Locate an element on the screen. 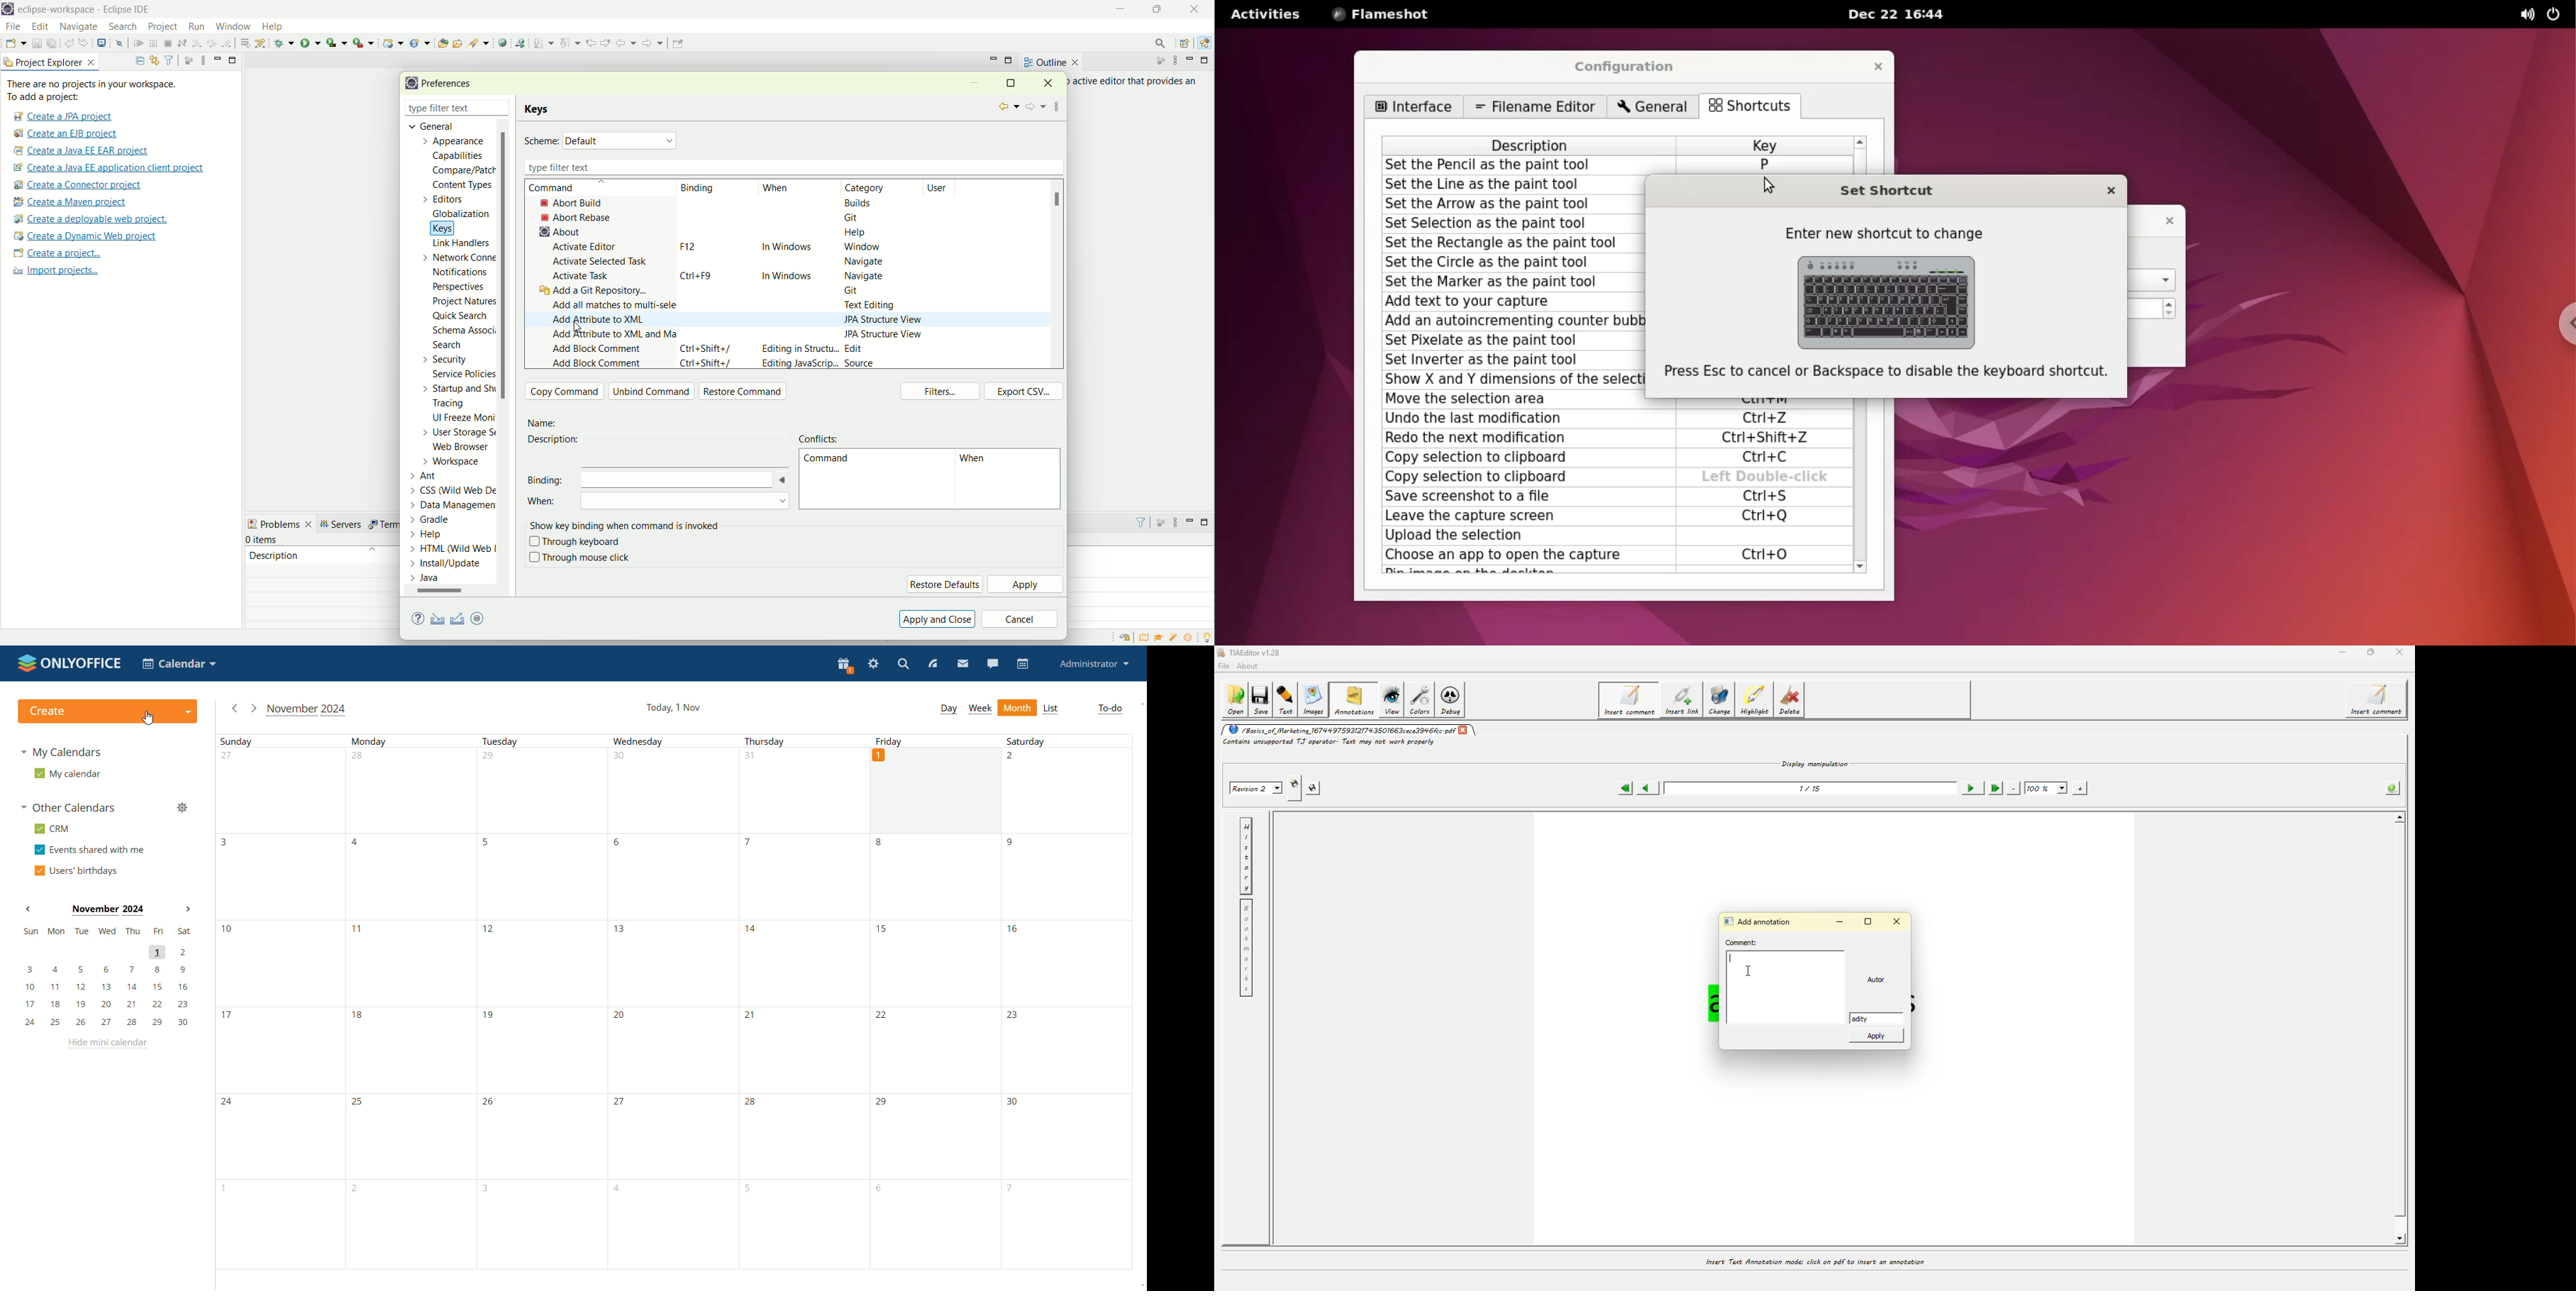 Image resolution: width=2576 pixels, height=1316 pixels. Name is located at coordinates (544, 423).